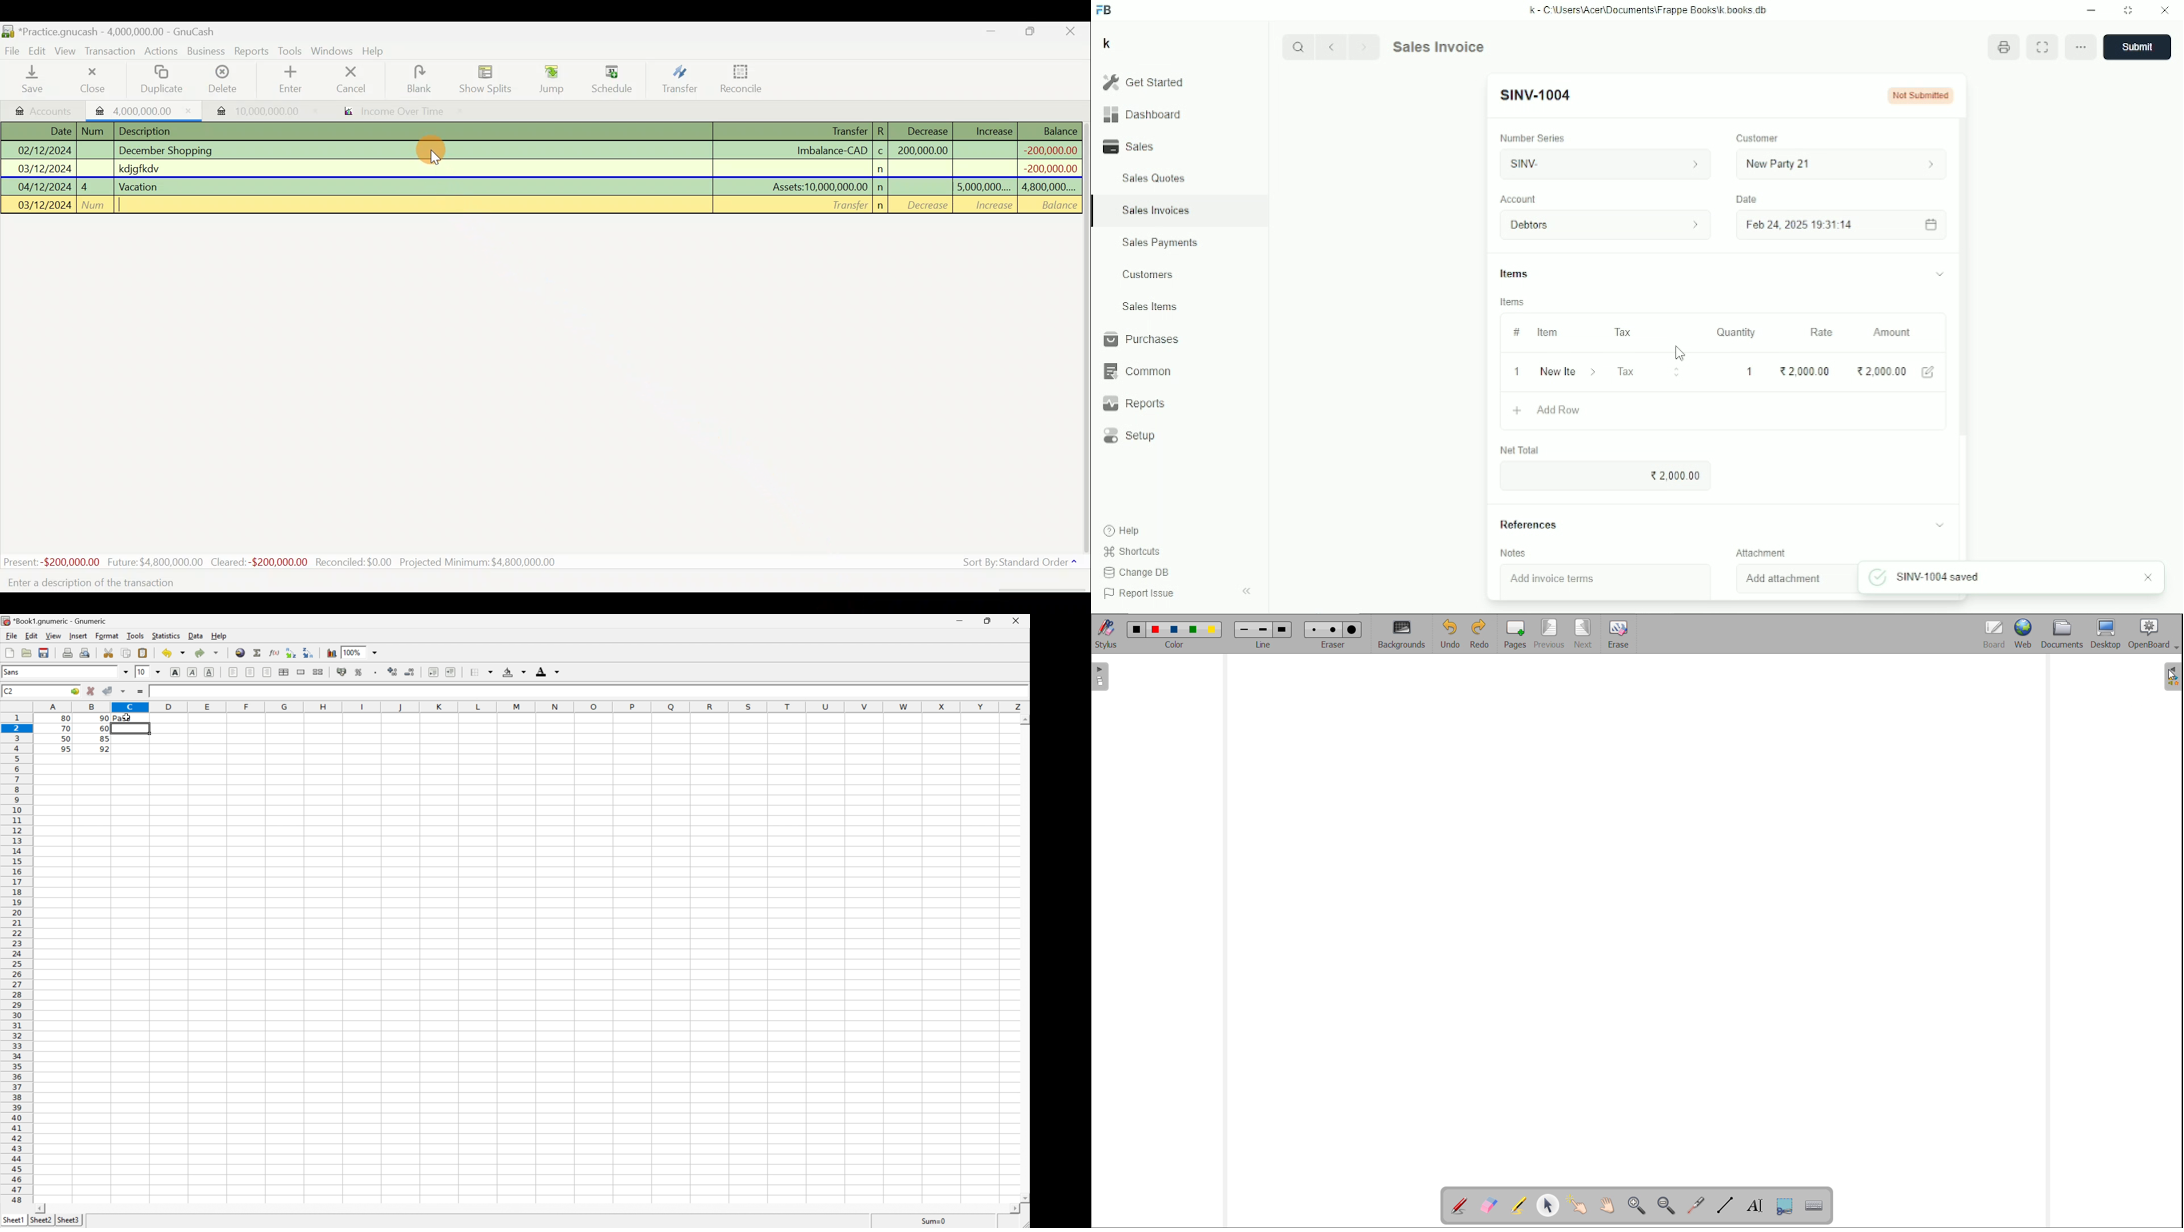 This screenshot has width=2184, height=1232. I want to click on Items, so click(1722, 276).